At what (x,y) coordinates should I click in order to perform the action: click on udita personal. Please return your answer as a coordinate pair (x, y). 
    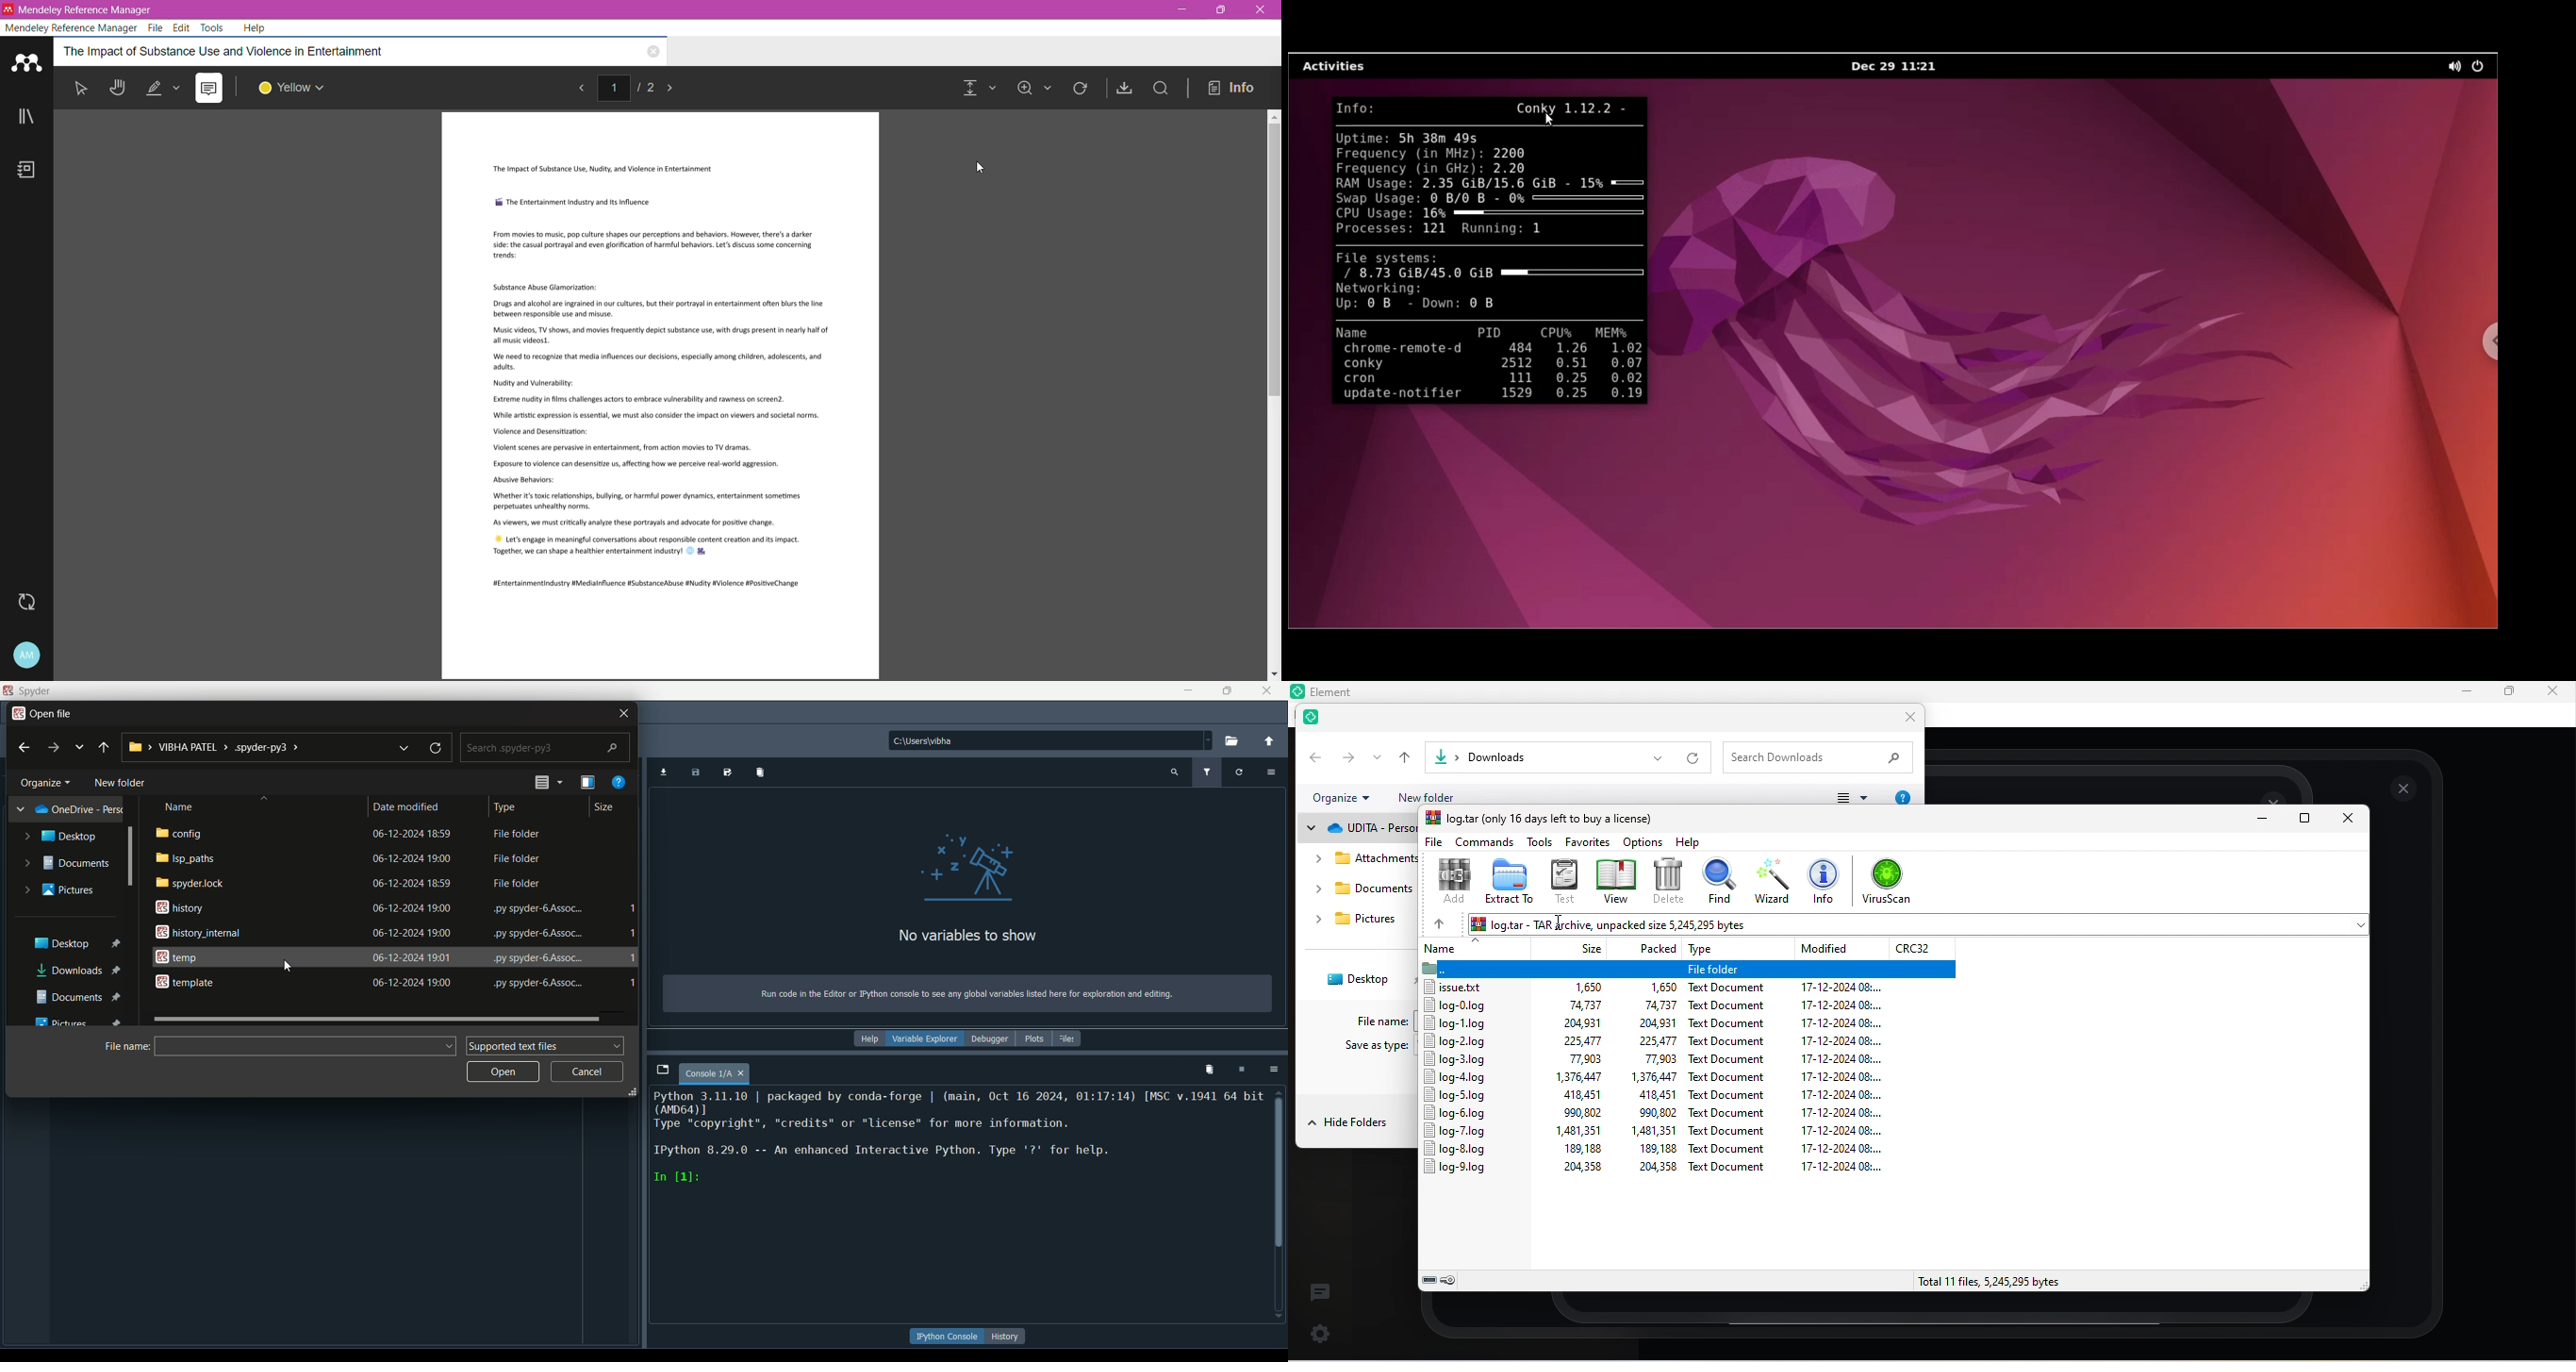
    Looking at the image, I should click on (1356, 828).